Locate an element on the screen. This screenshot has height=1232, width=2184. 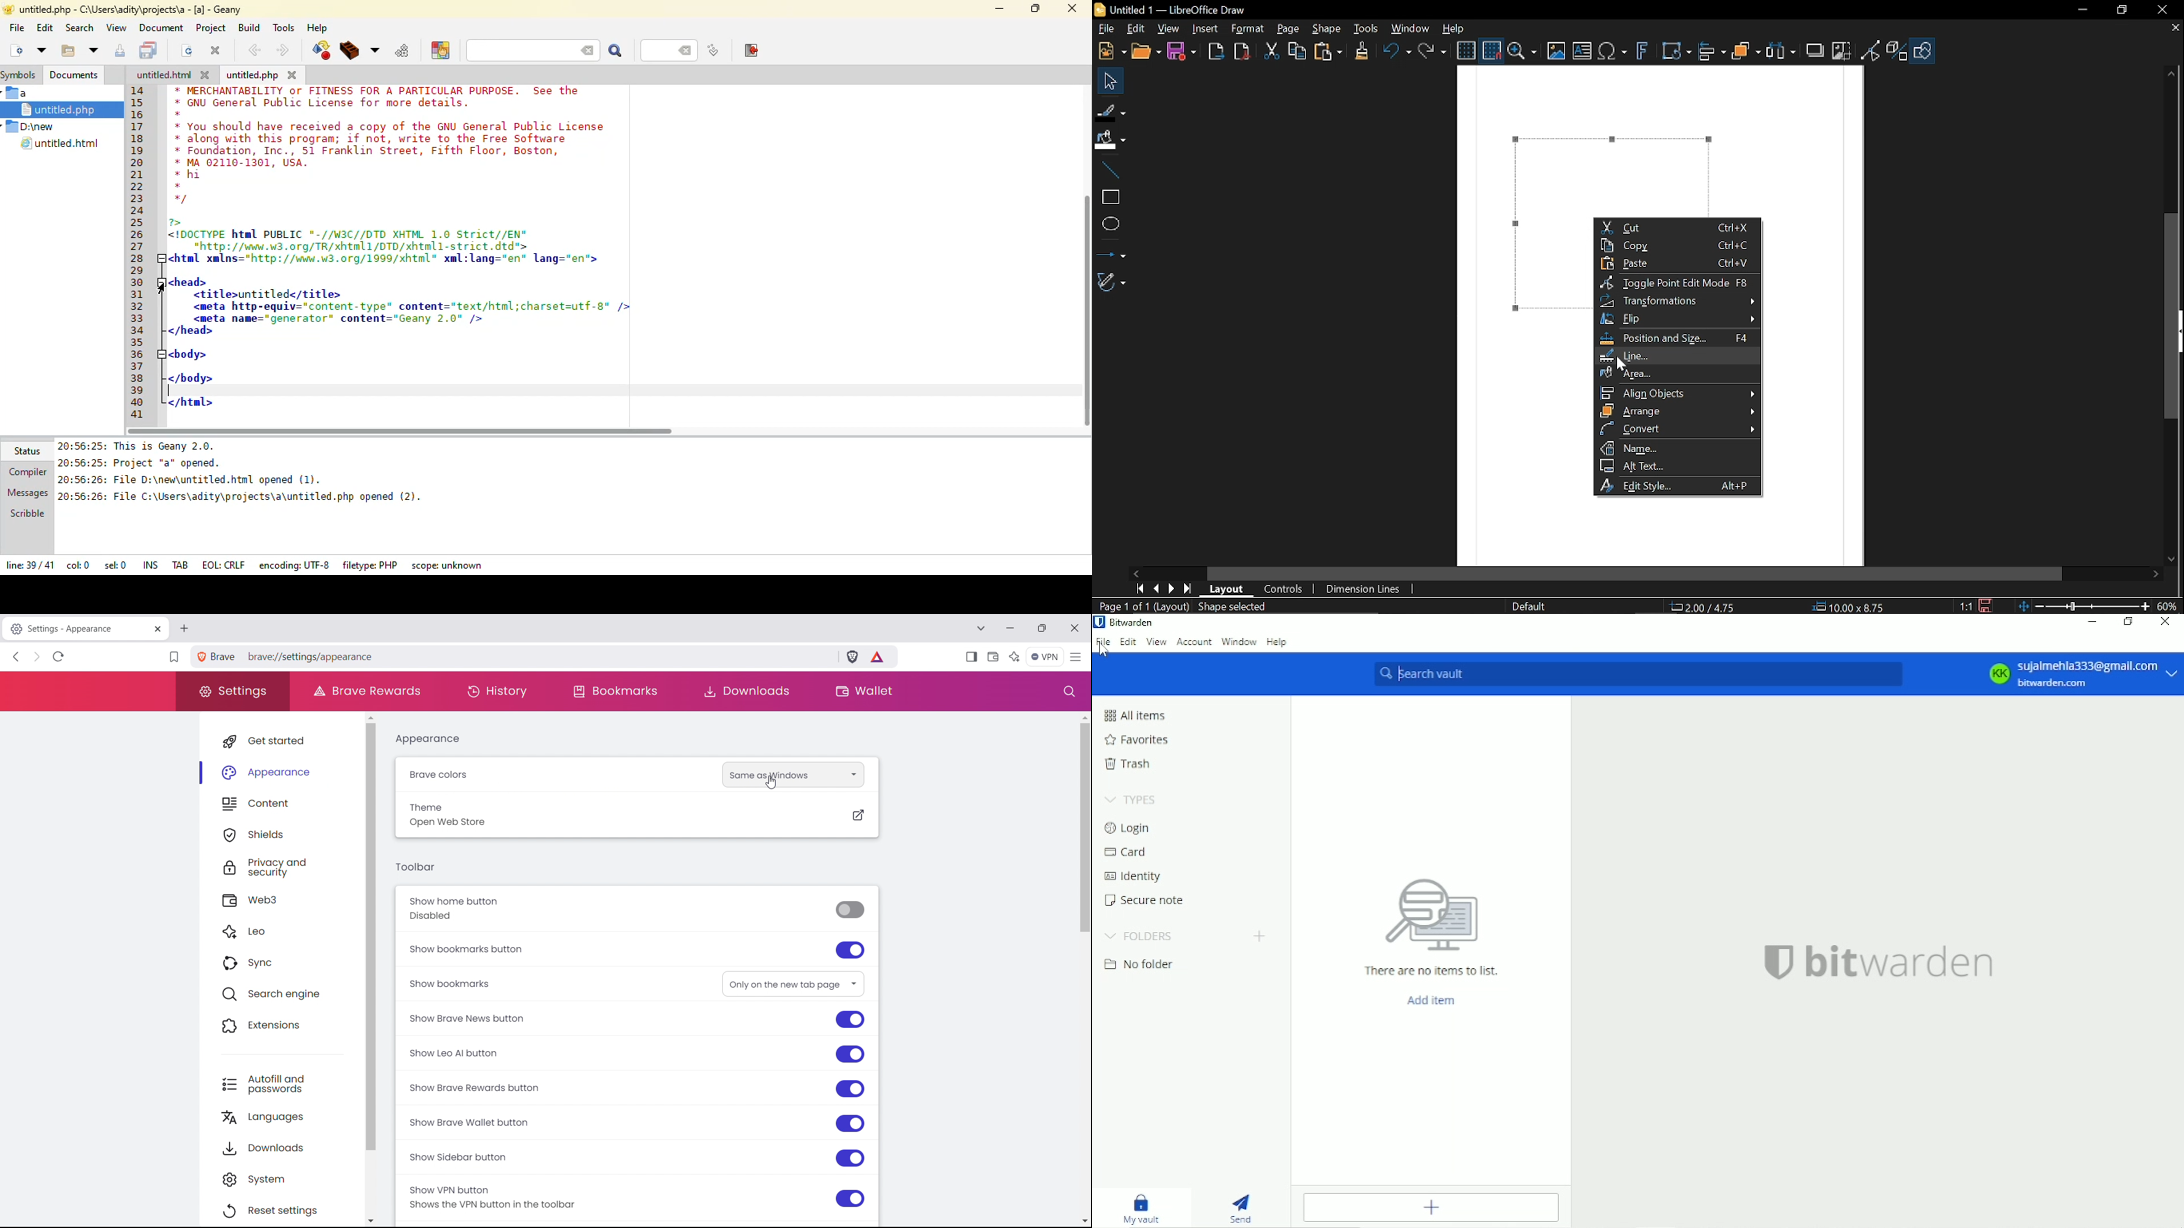
computer icon is located at coordinates (1434, 916).